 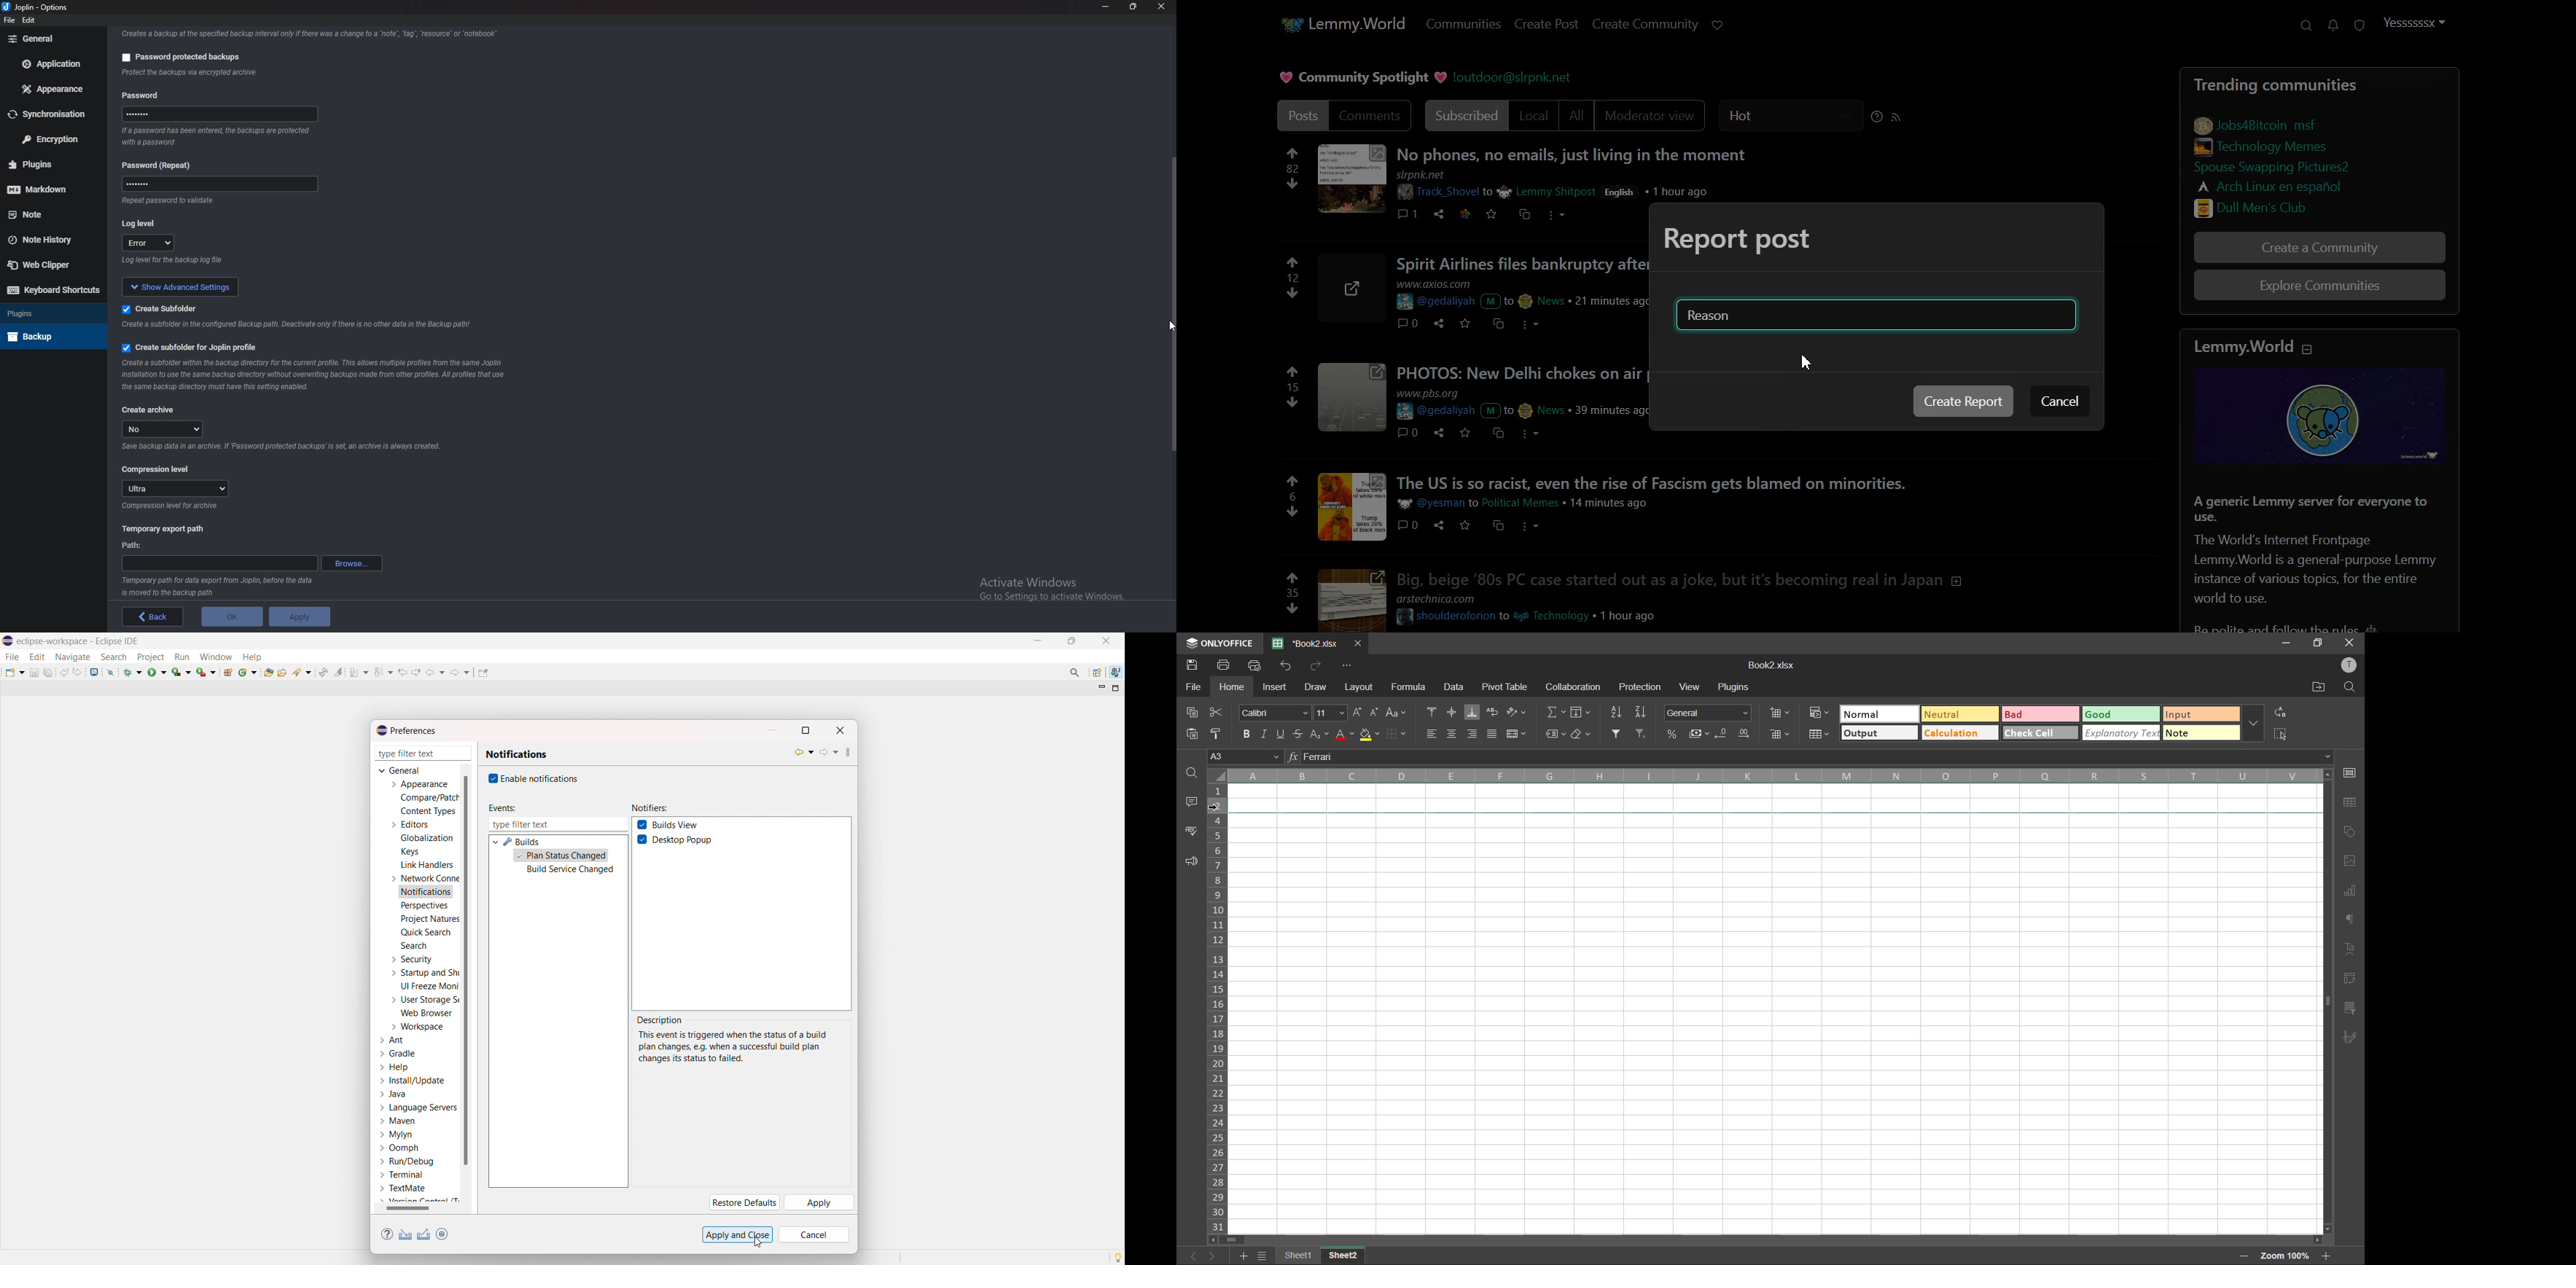 What do you see at coordinates (172, 507) in the screenshot?
I see `Info` at bounding box center [172, 507].